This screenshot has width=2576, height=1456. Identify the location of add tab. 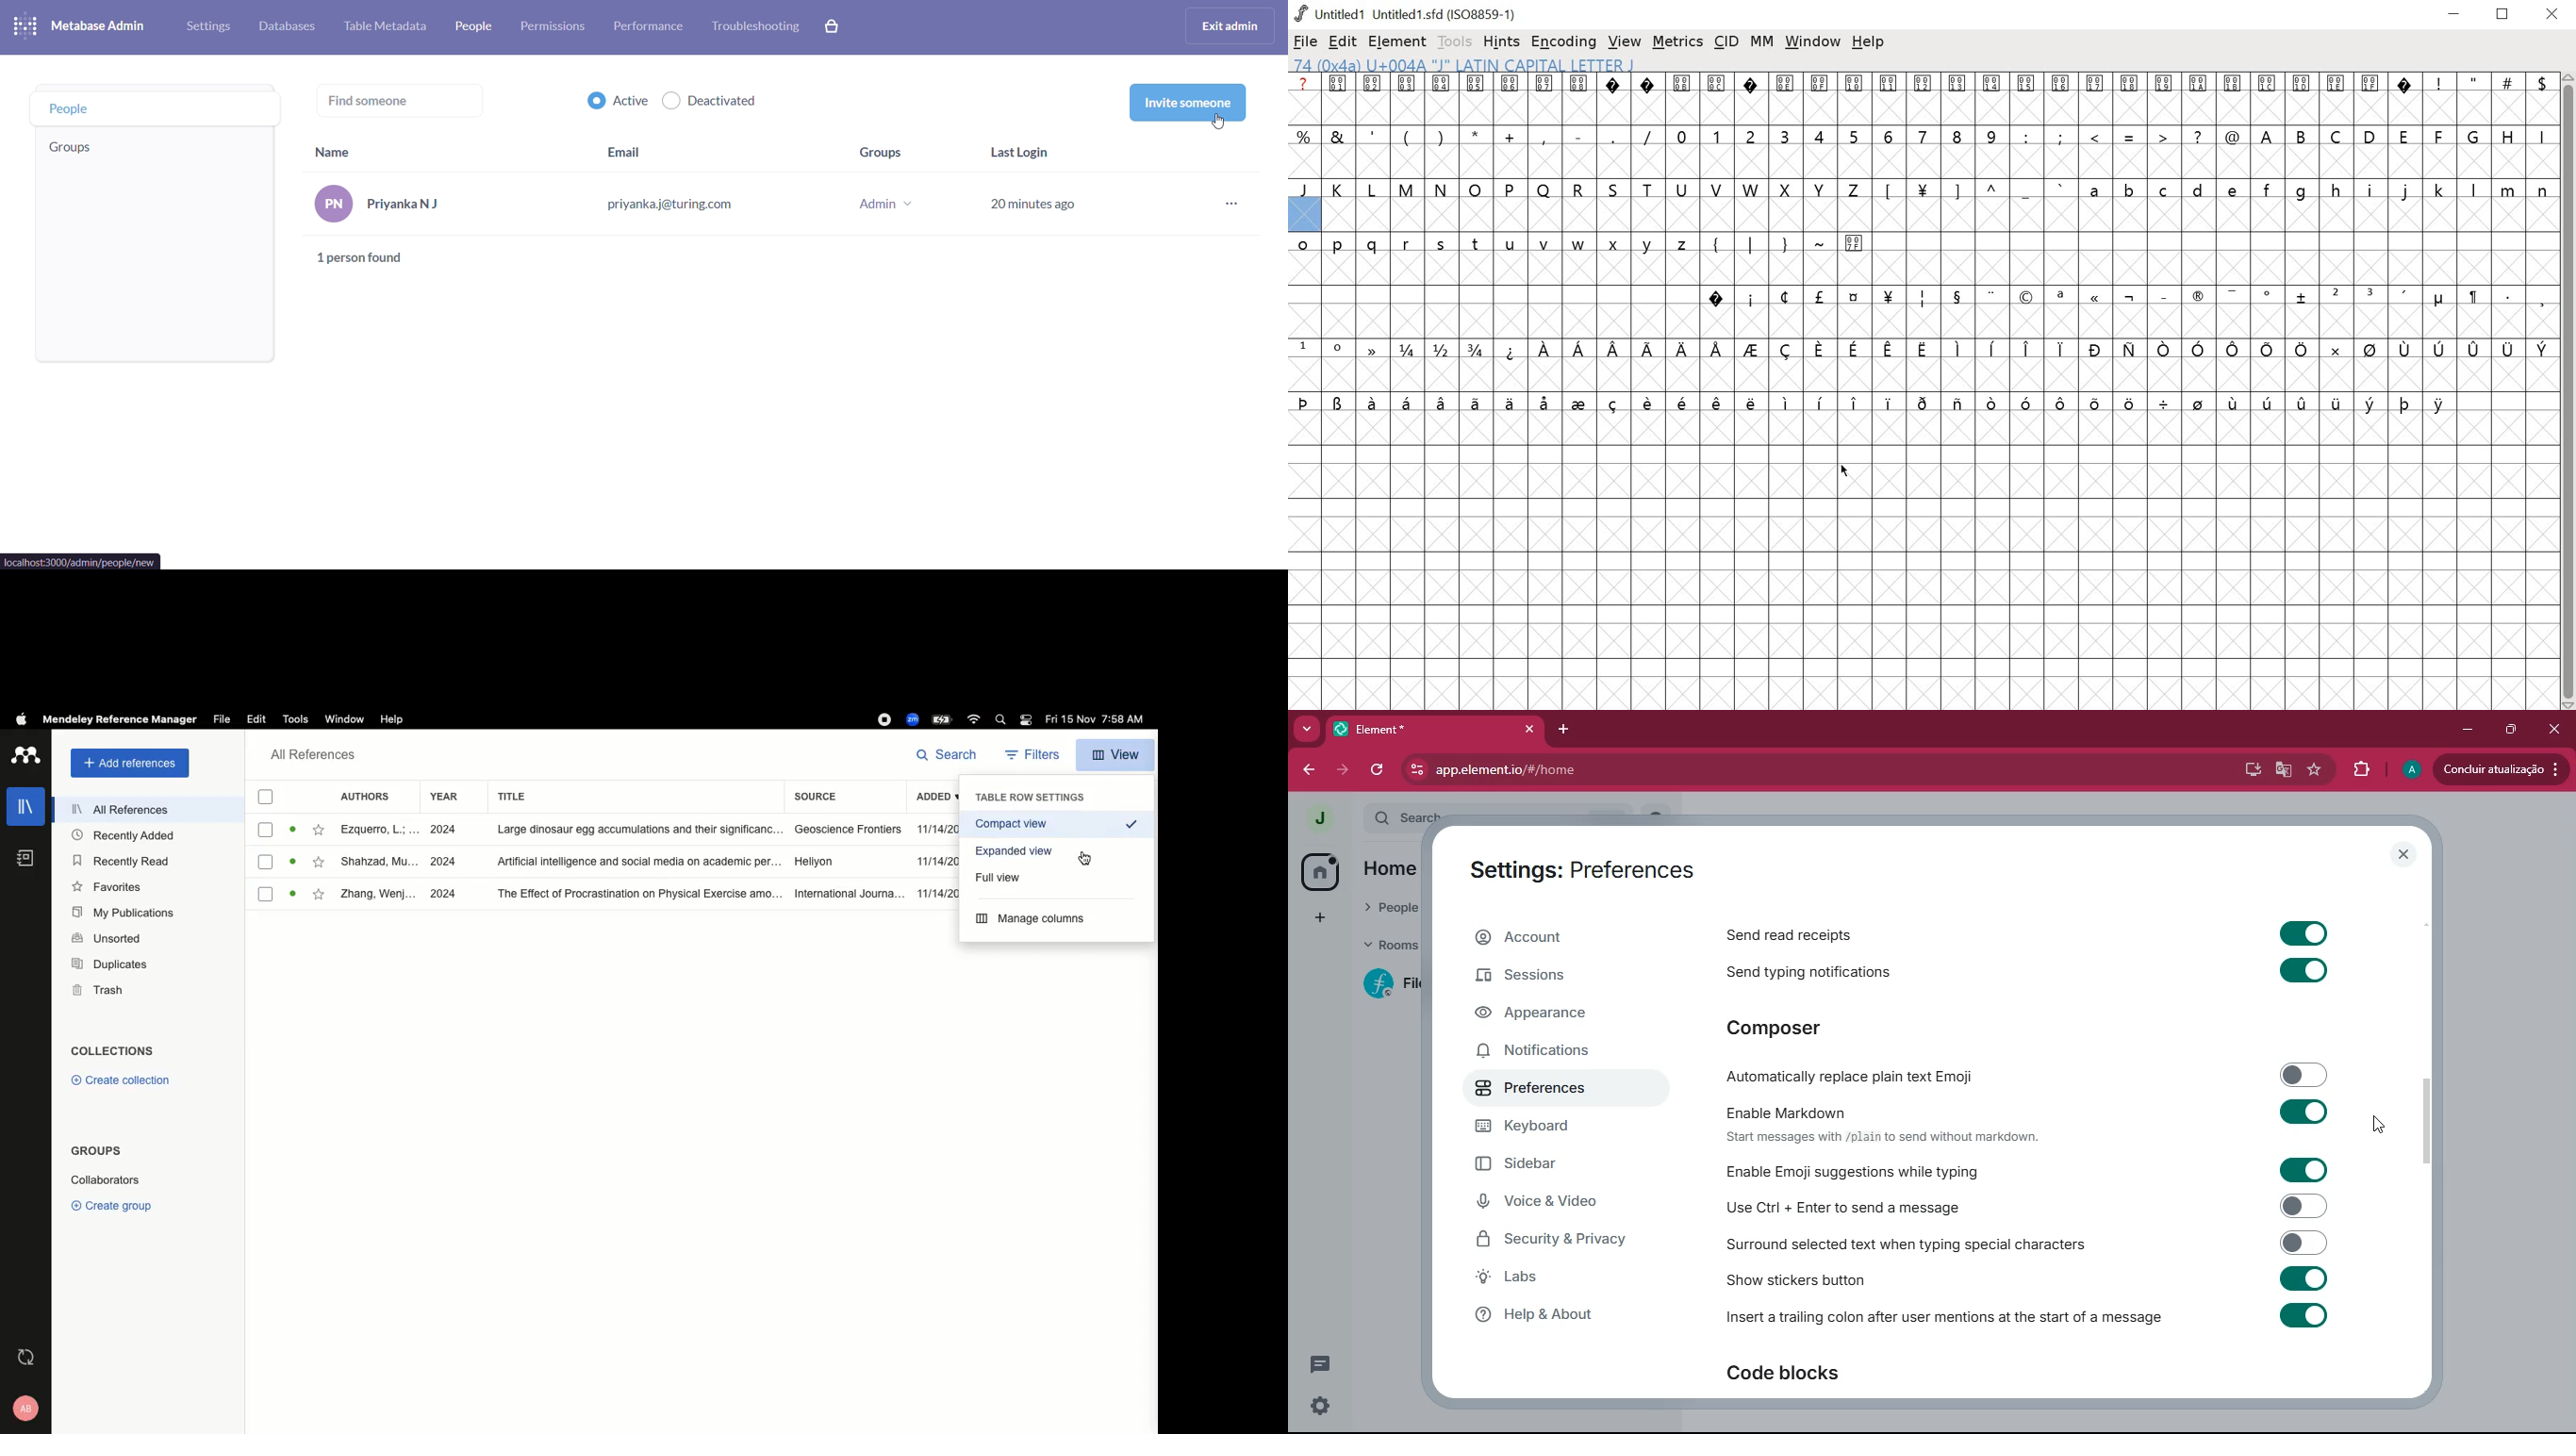
(1565, 730).